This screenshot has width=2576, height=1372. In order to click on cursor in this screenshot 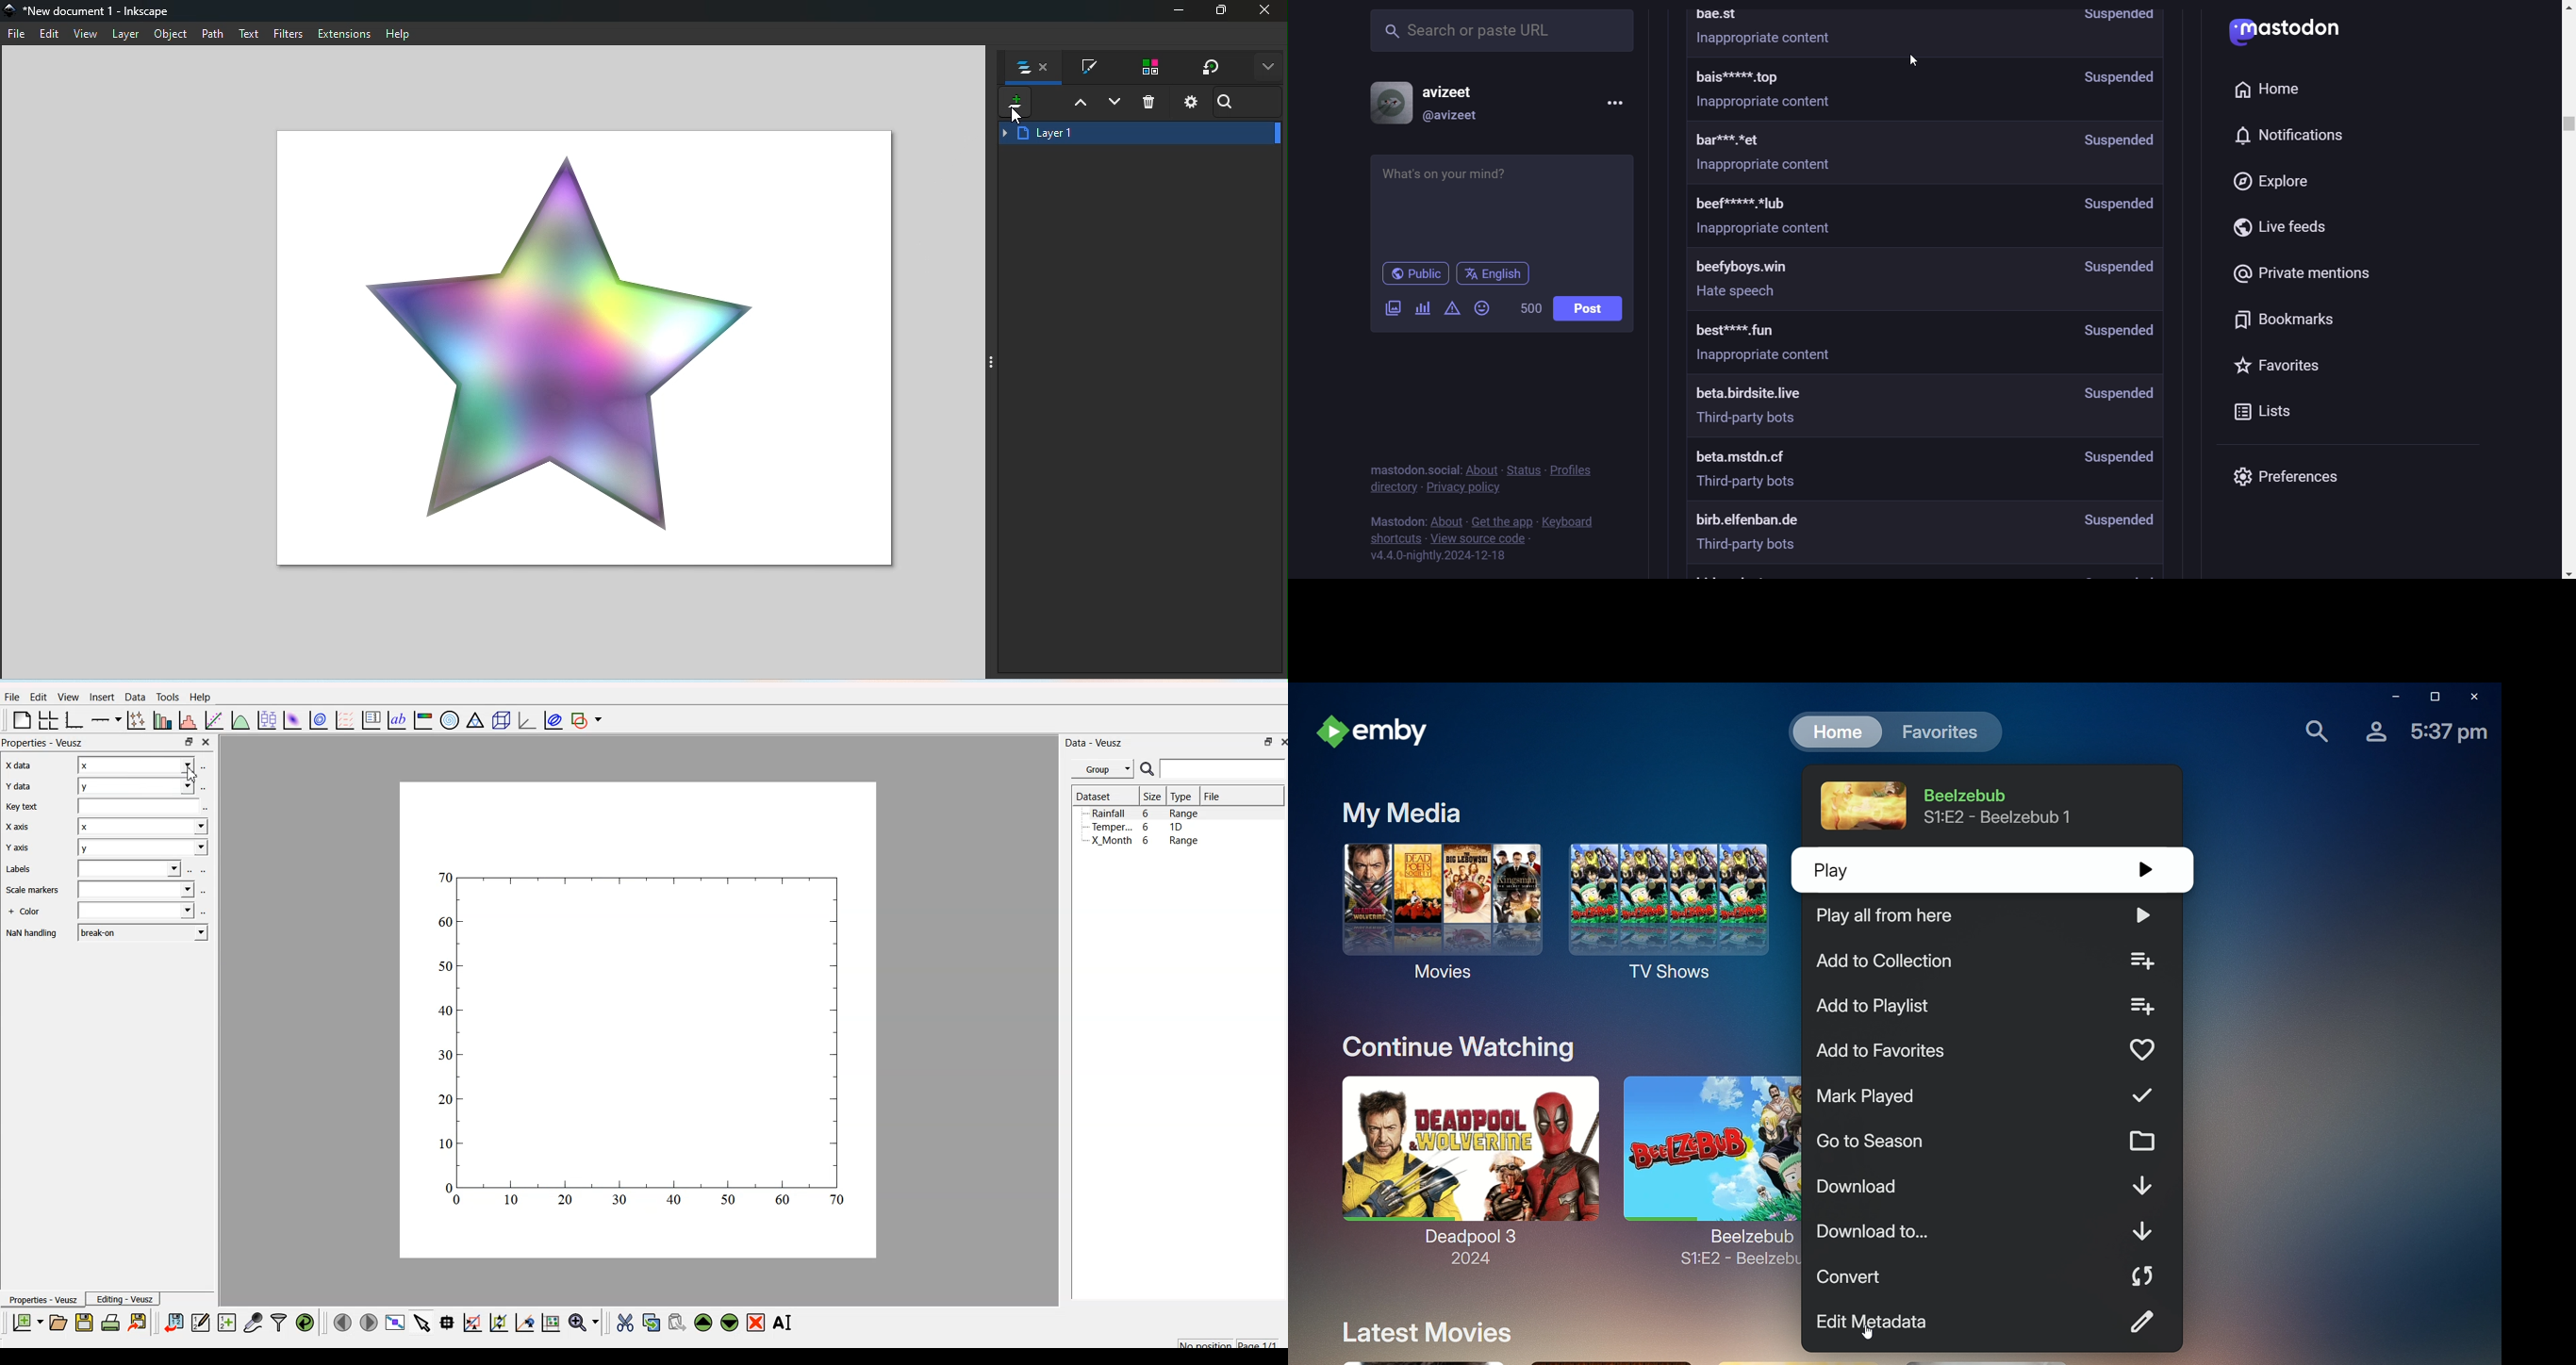, I will do `click(1913, 58)`.